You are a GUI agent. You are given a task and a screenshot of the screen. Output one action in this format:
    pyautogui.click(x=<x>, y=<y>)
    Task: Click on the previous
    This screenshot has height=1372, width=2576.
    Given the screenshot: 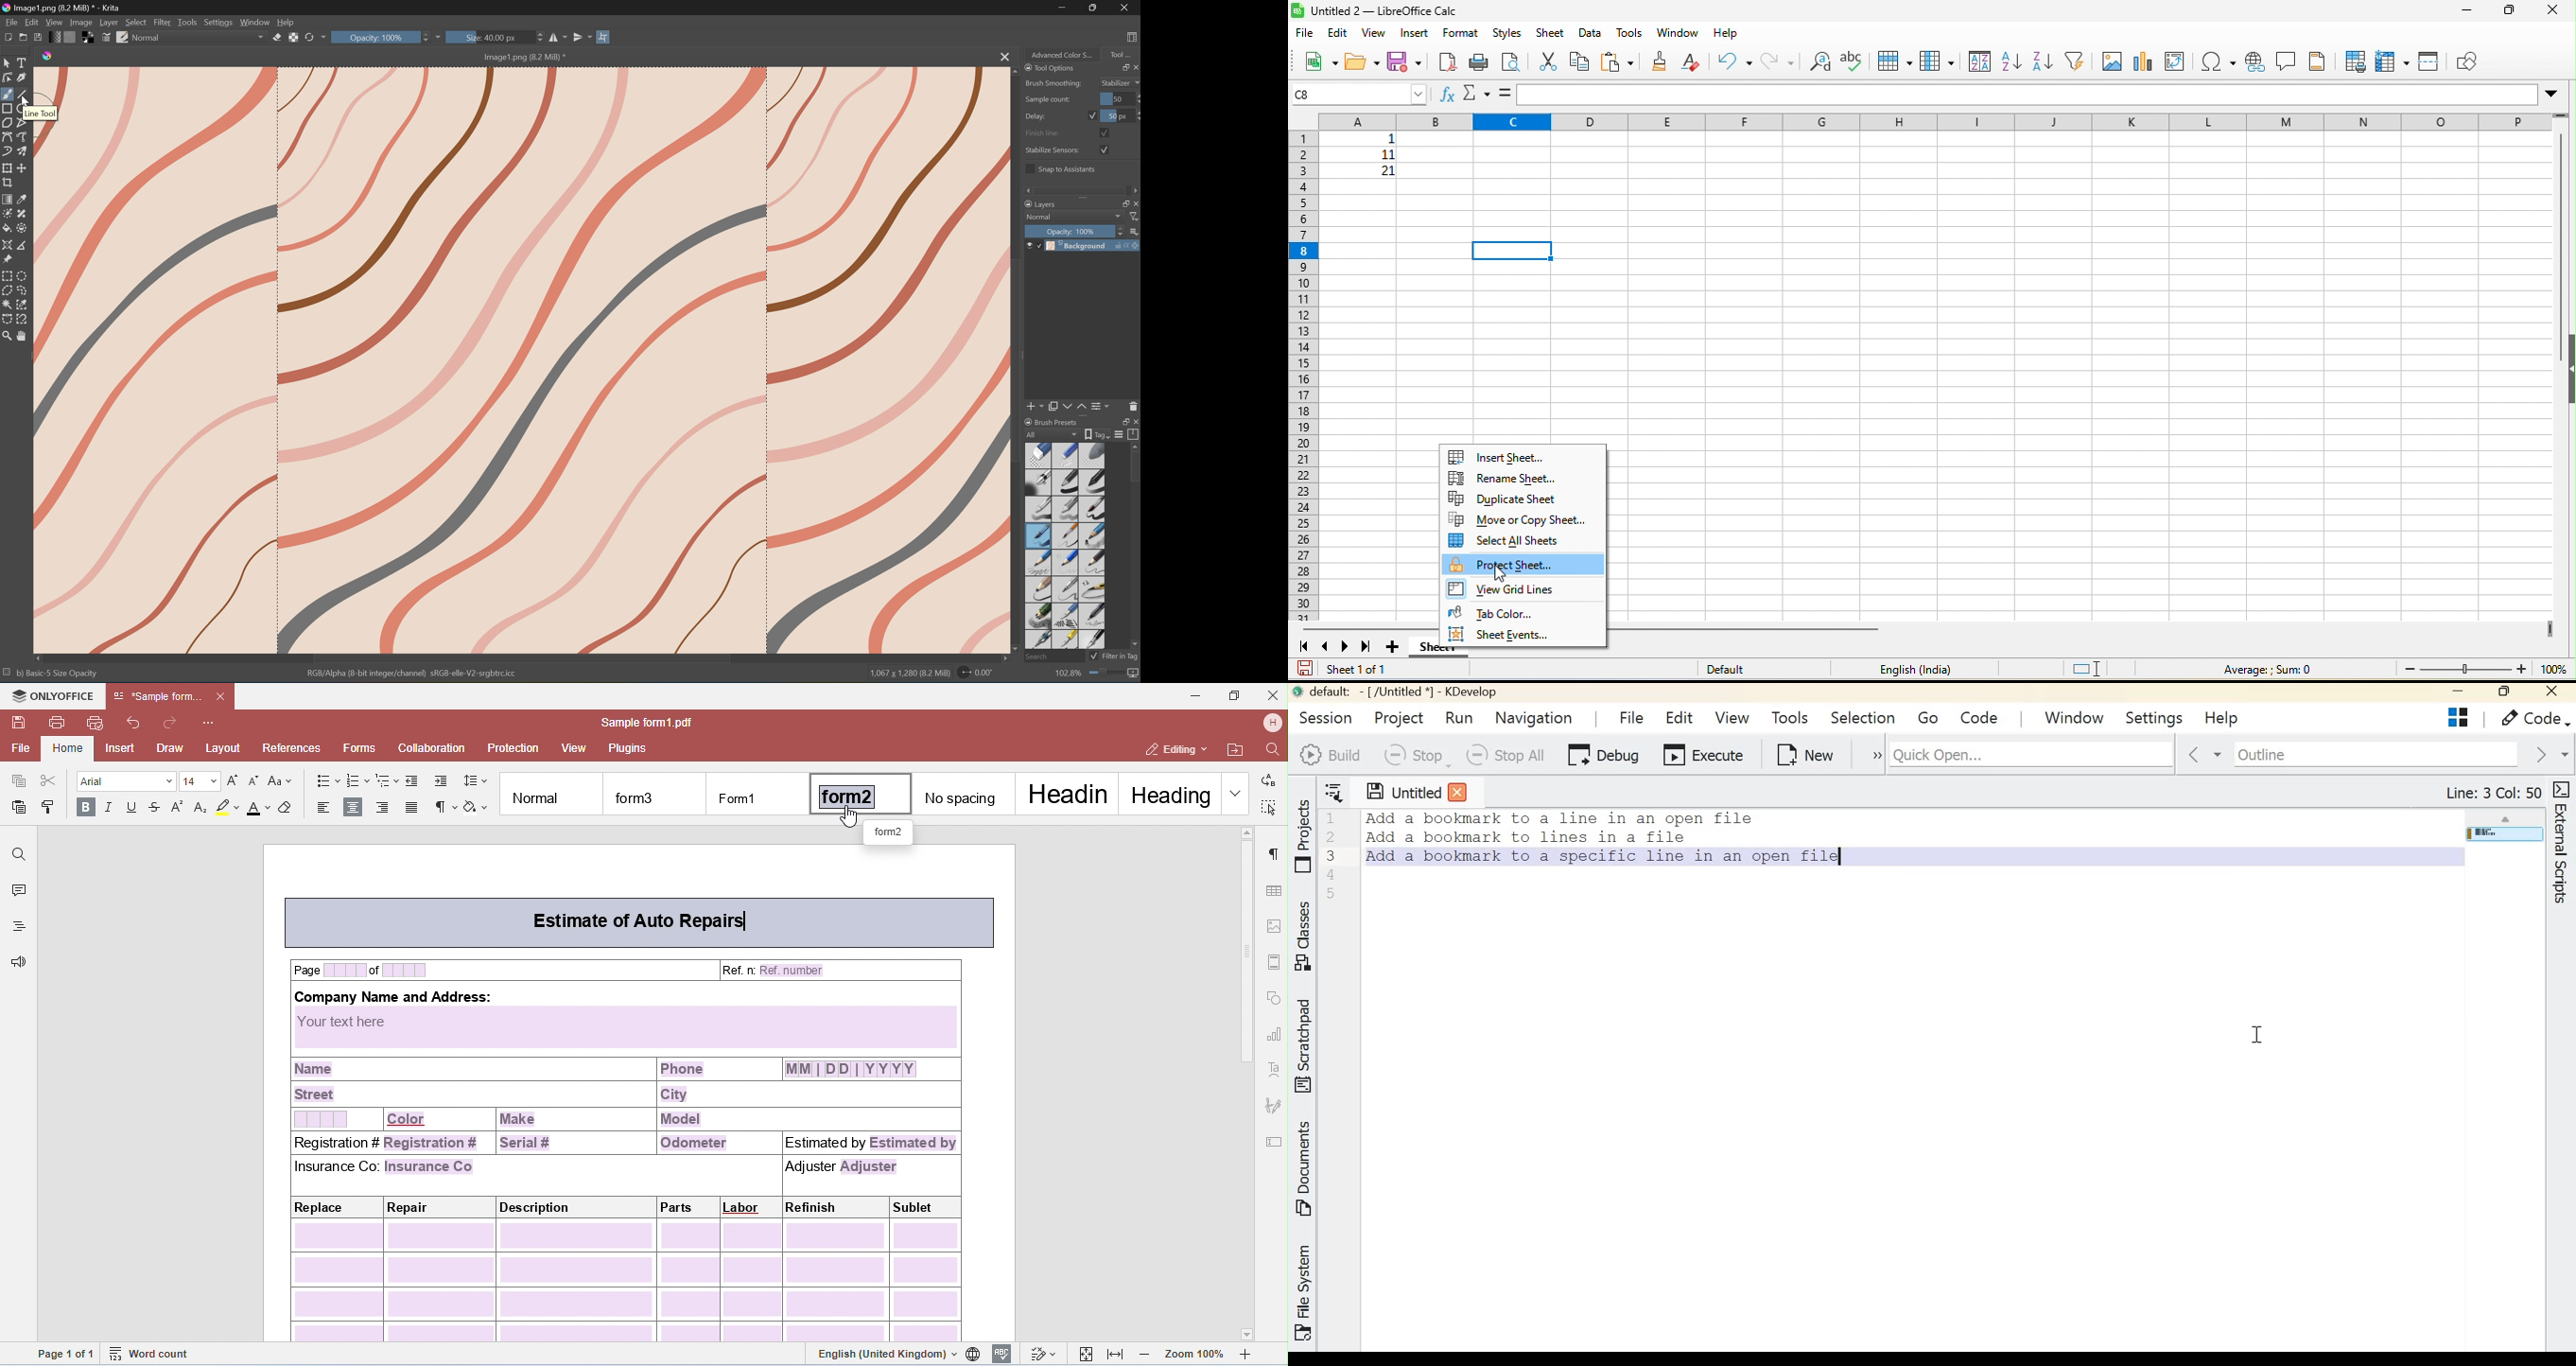 What is the action you would take?
    pyautogui.click(x=1326, y=646)
    